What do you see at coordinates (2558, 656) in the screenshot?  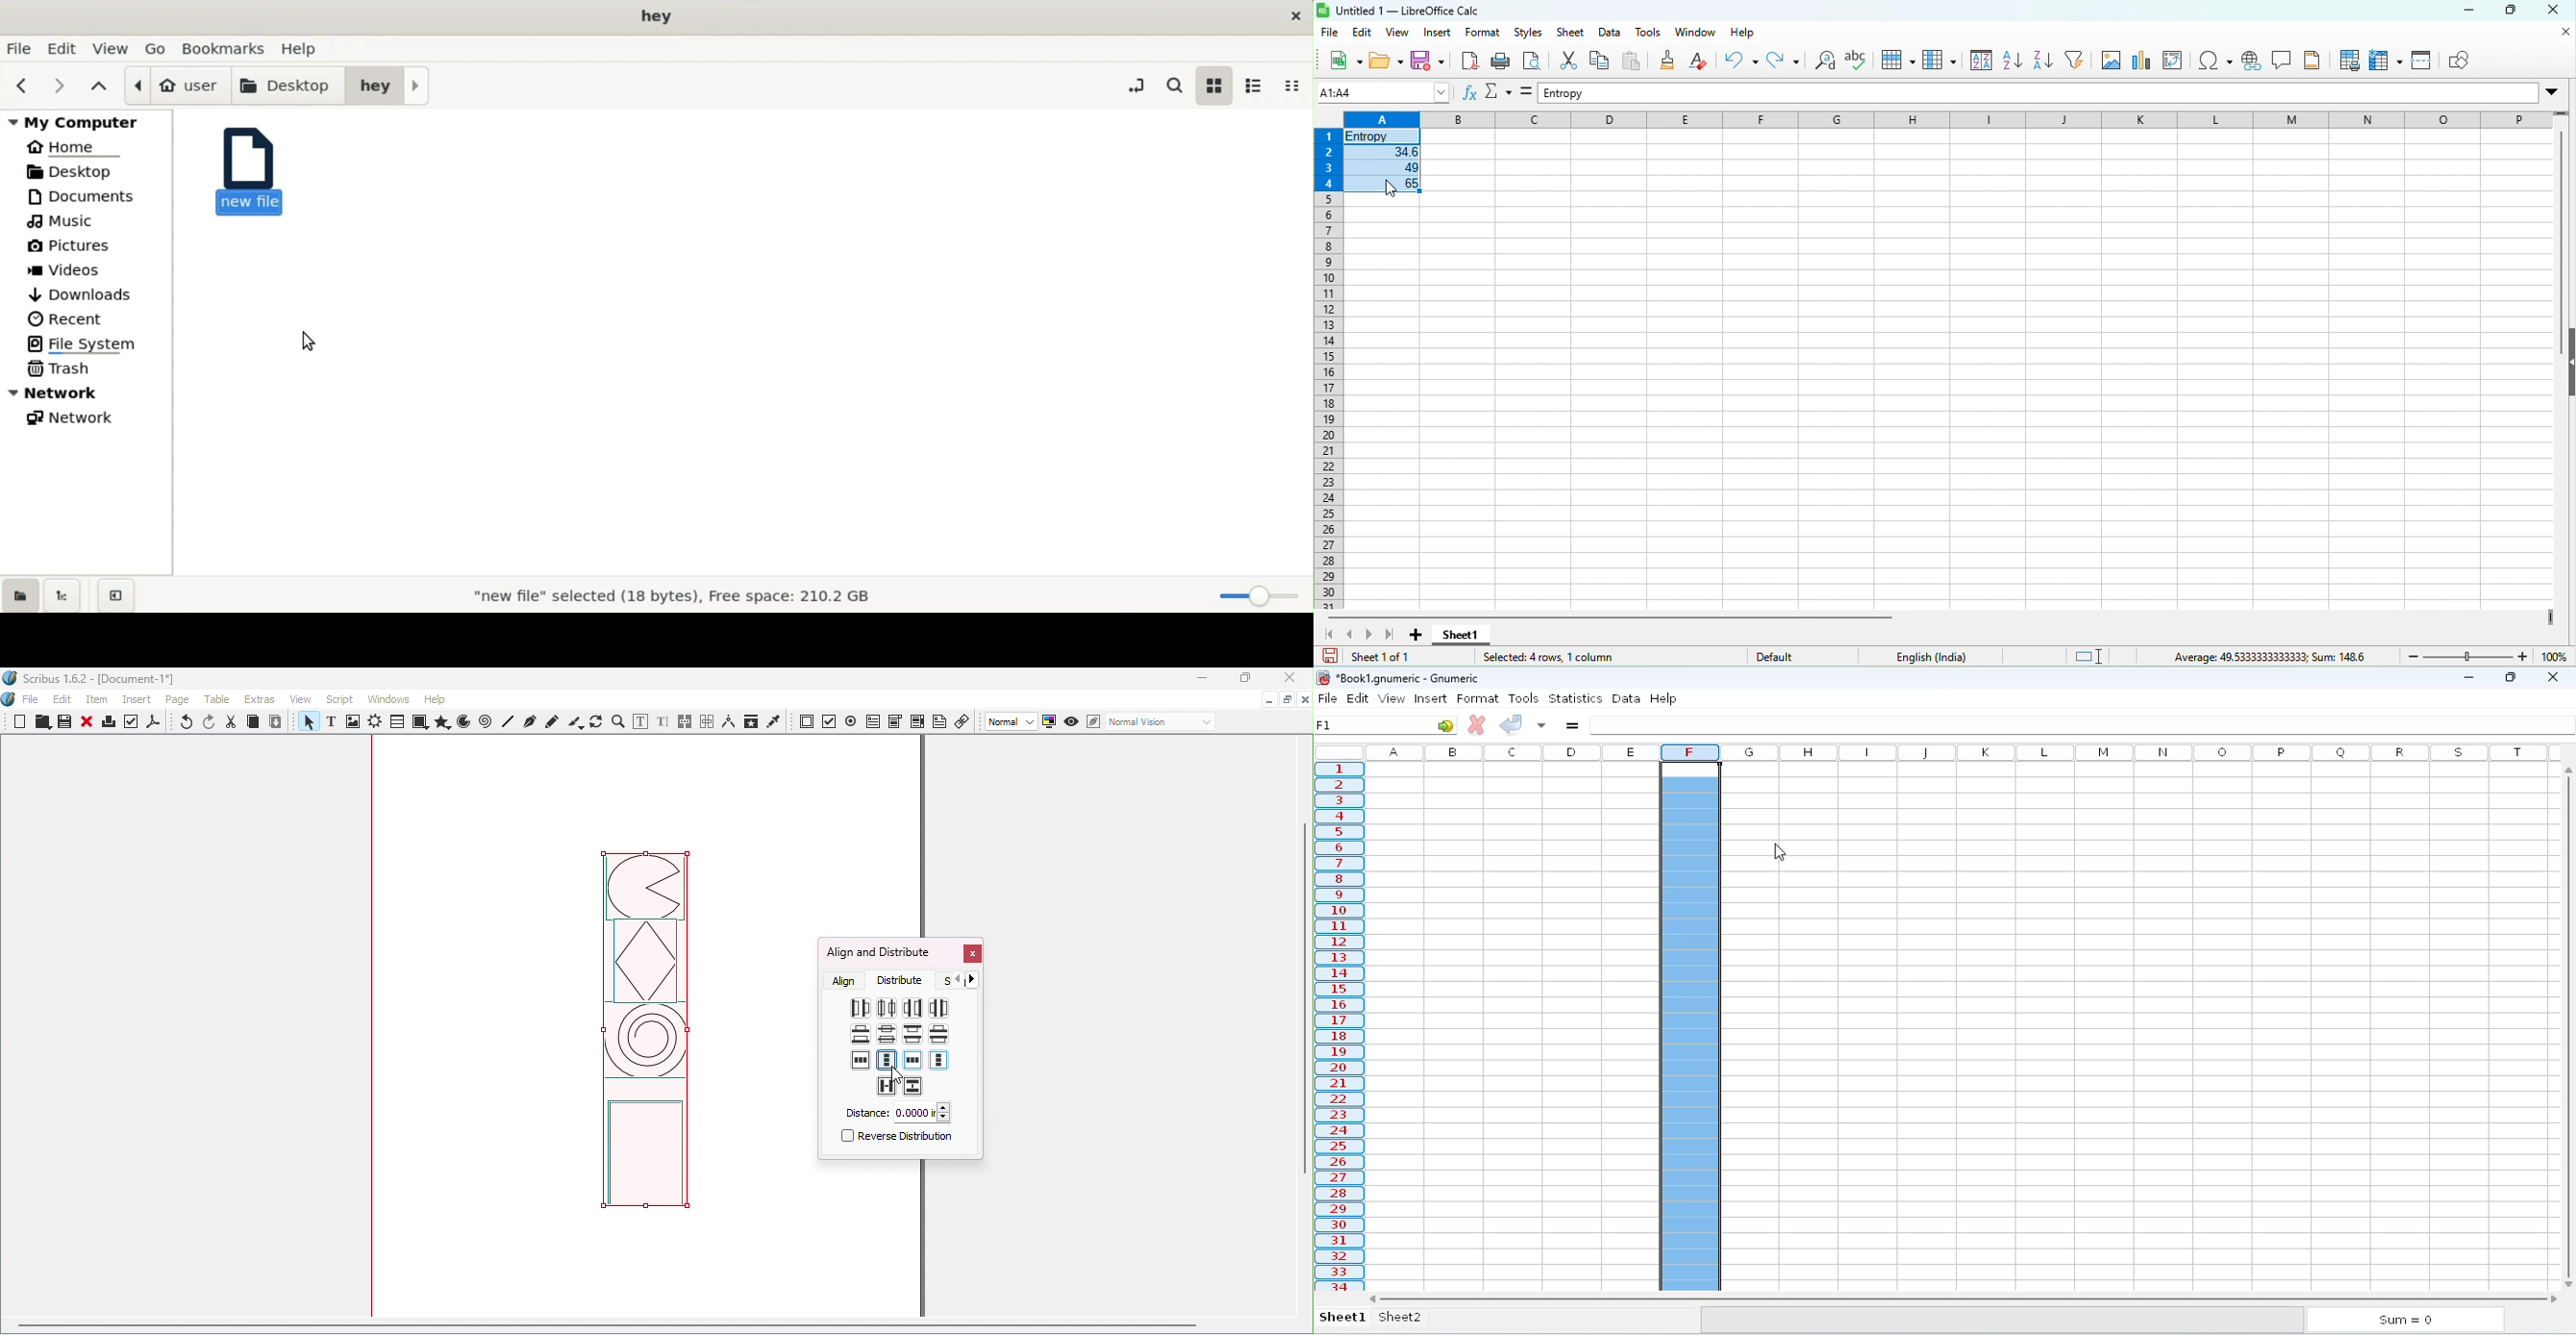 I see `zoom` at bounding box center [2558, 656].